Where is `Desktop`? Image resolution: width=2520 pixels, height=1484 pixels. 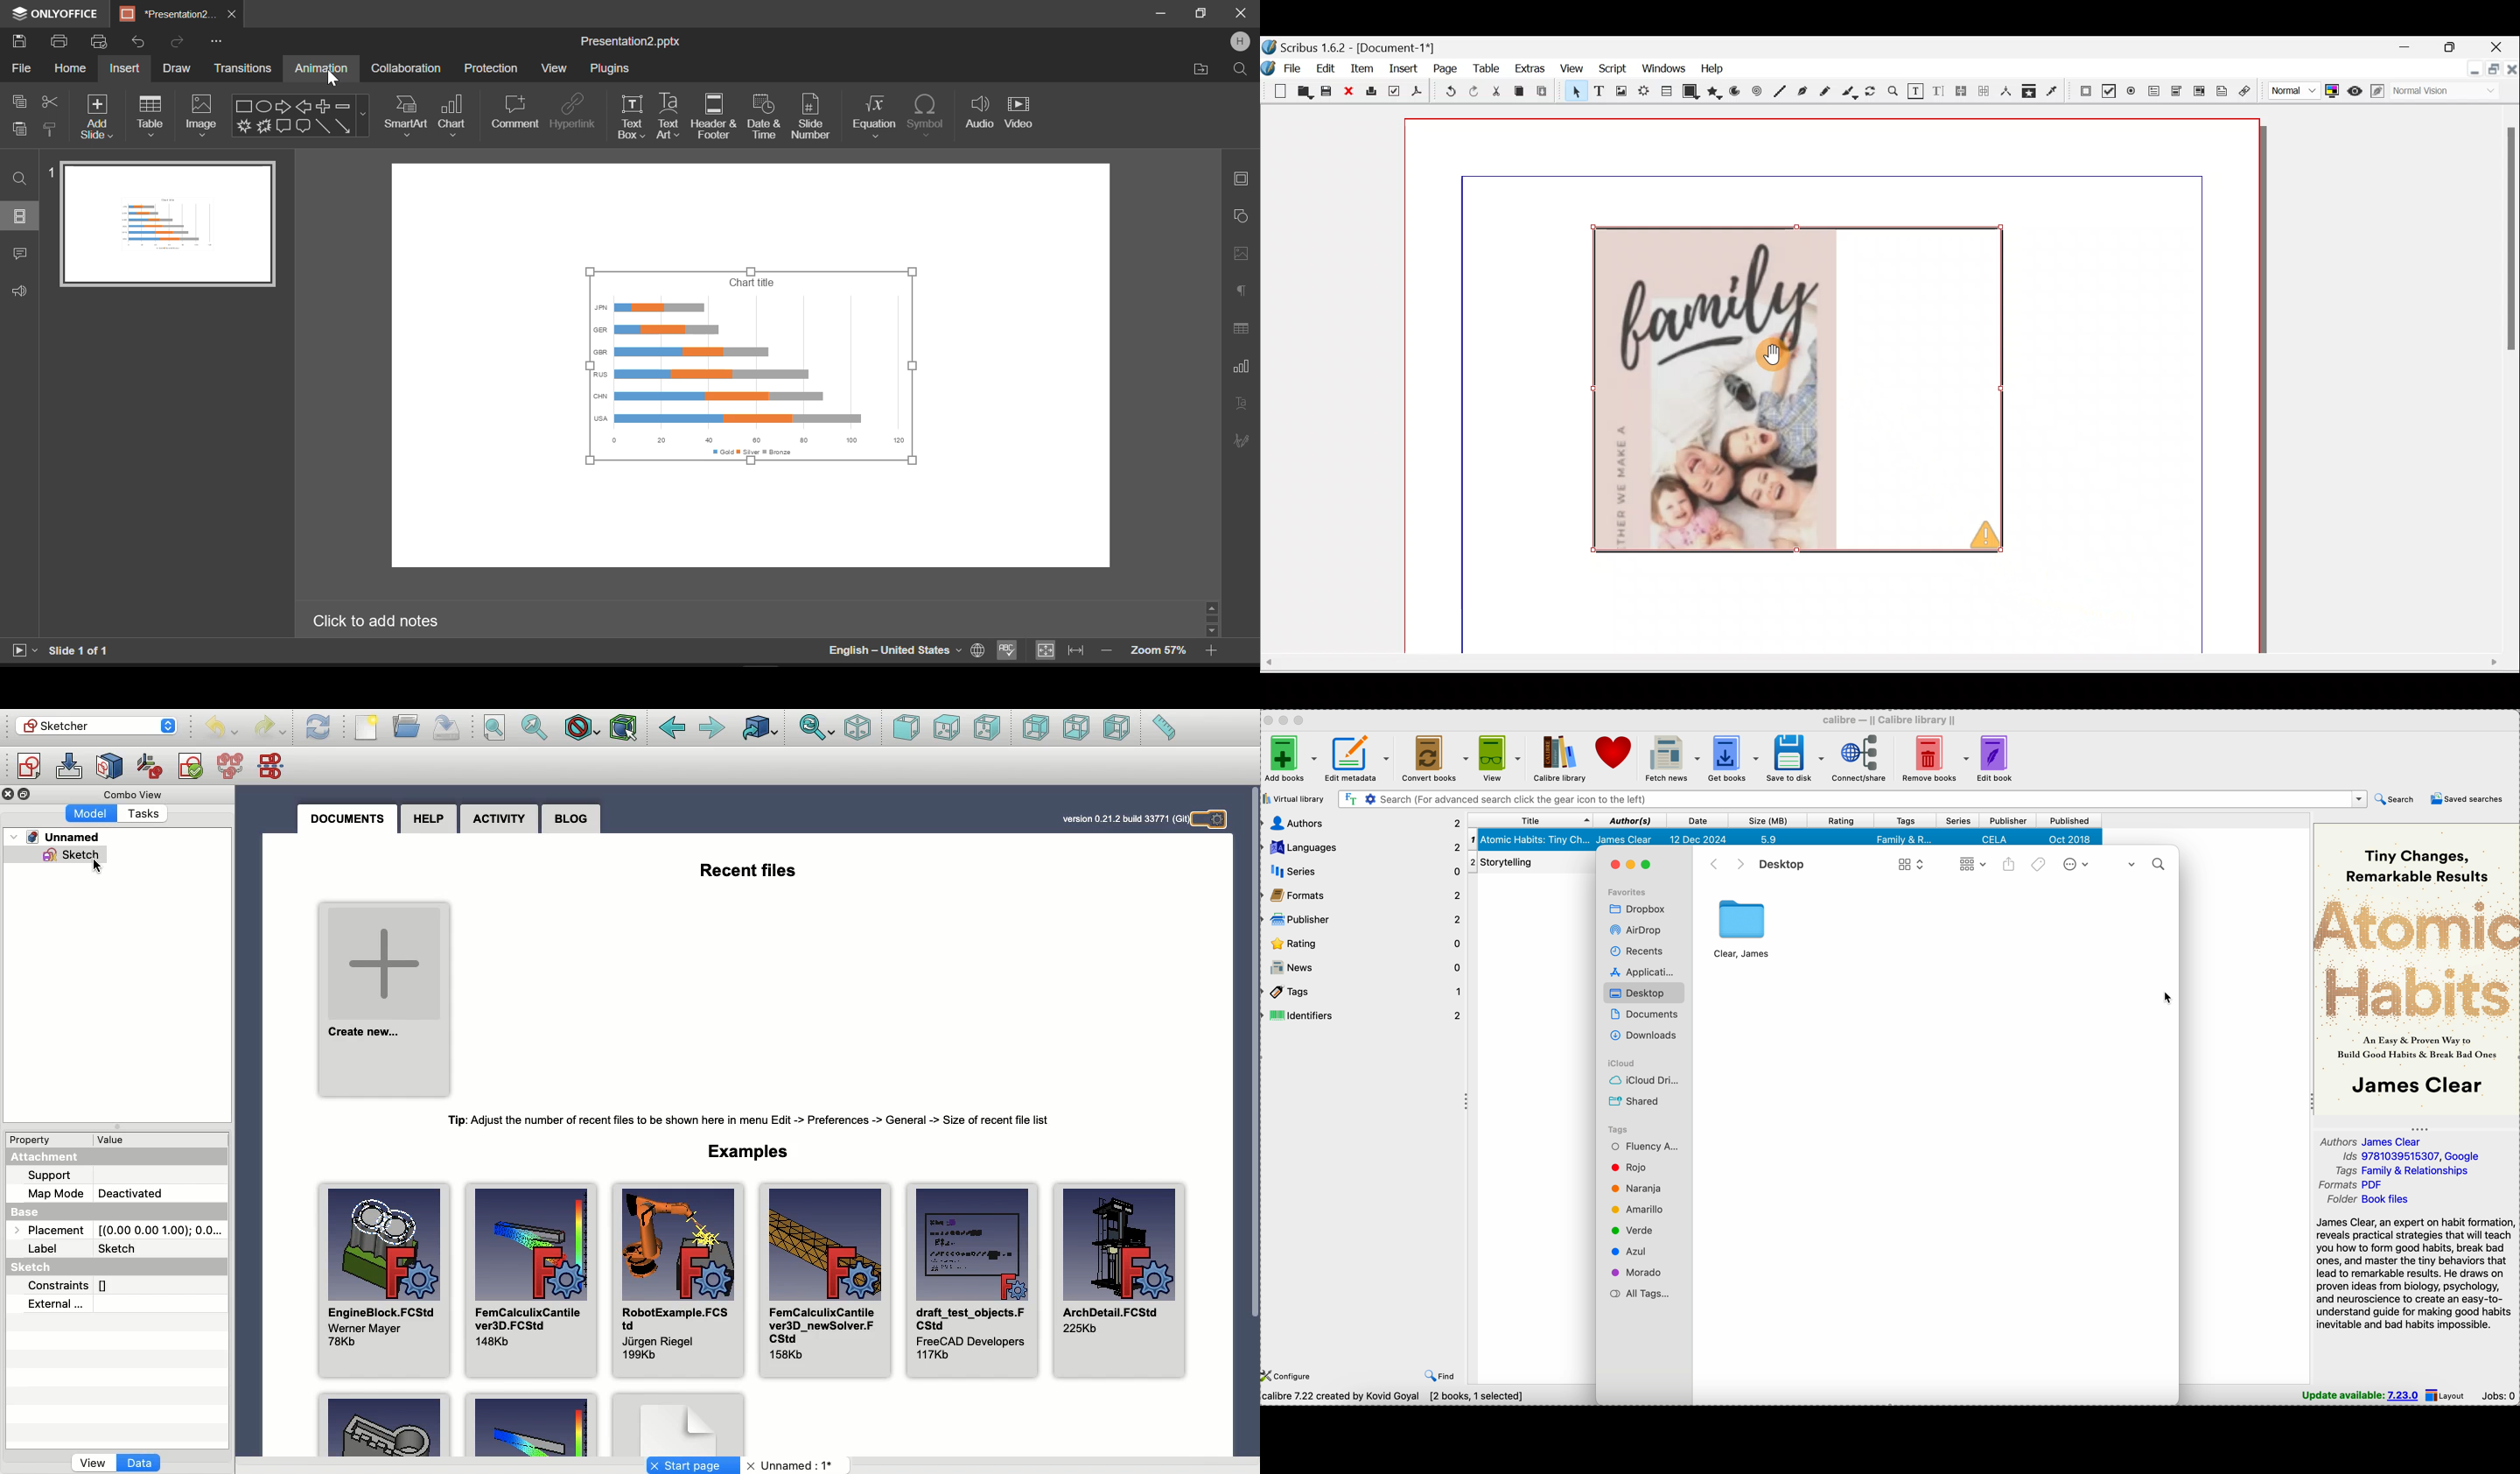
Desktop is located at coordinates (1644, 992).